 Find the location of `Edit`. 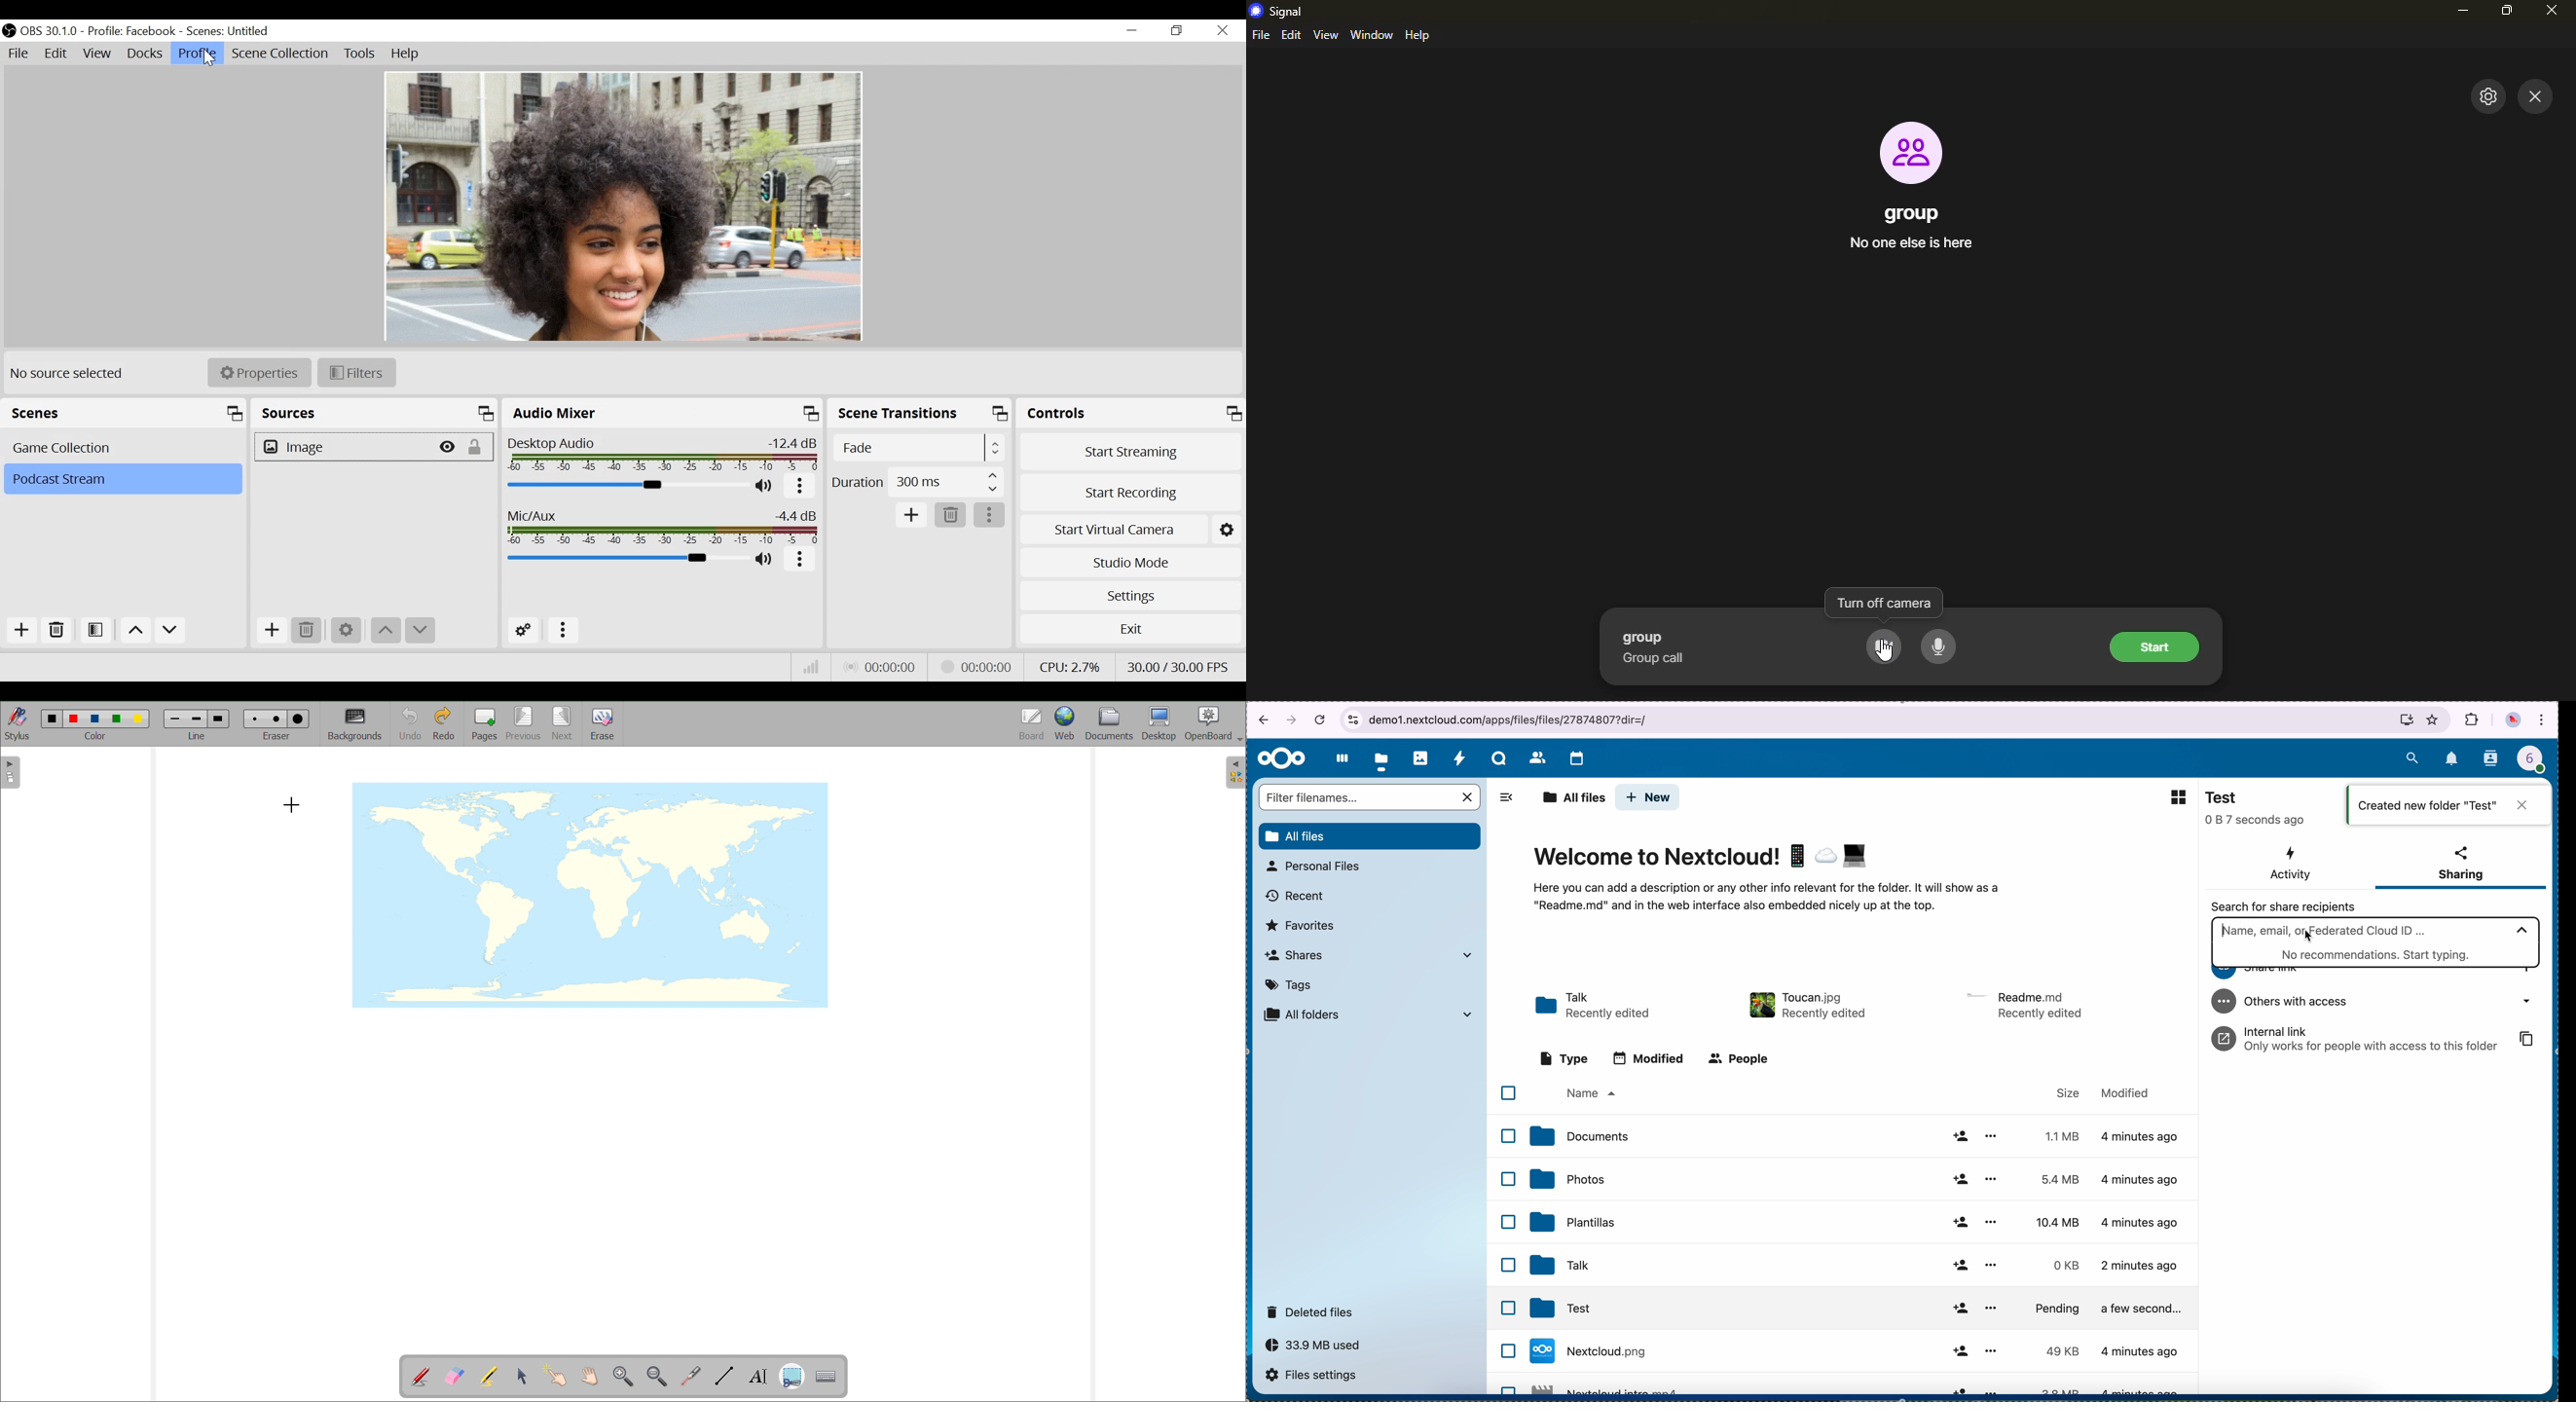

Edit is located at coordinates (58, 54).